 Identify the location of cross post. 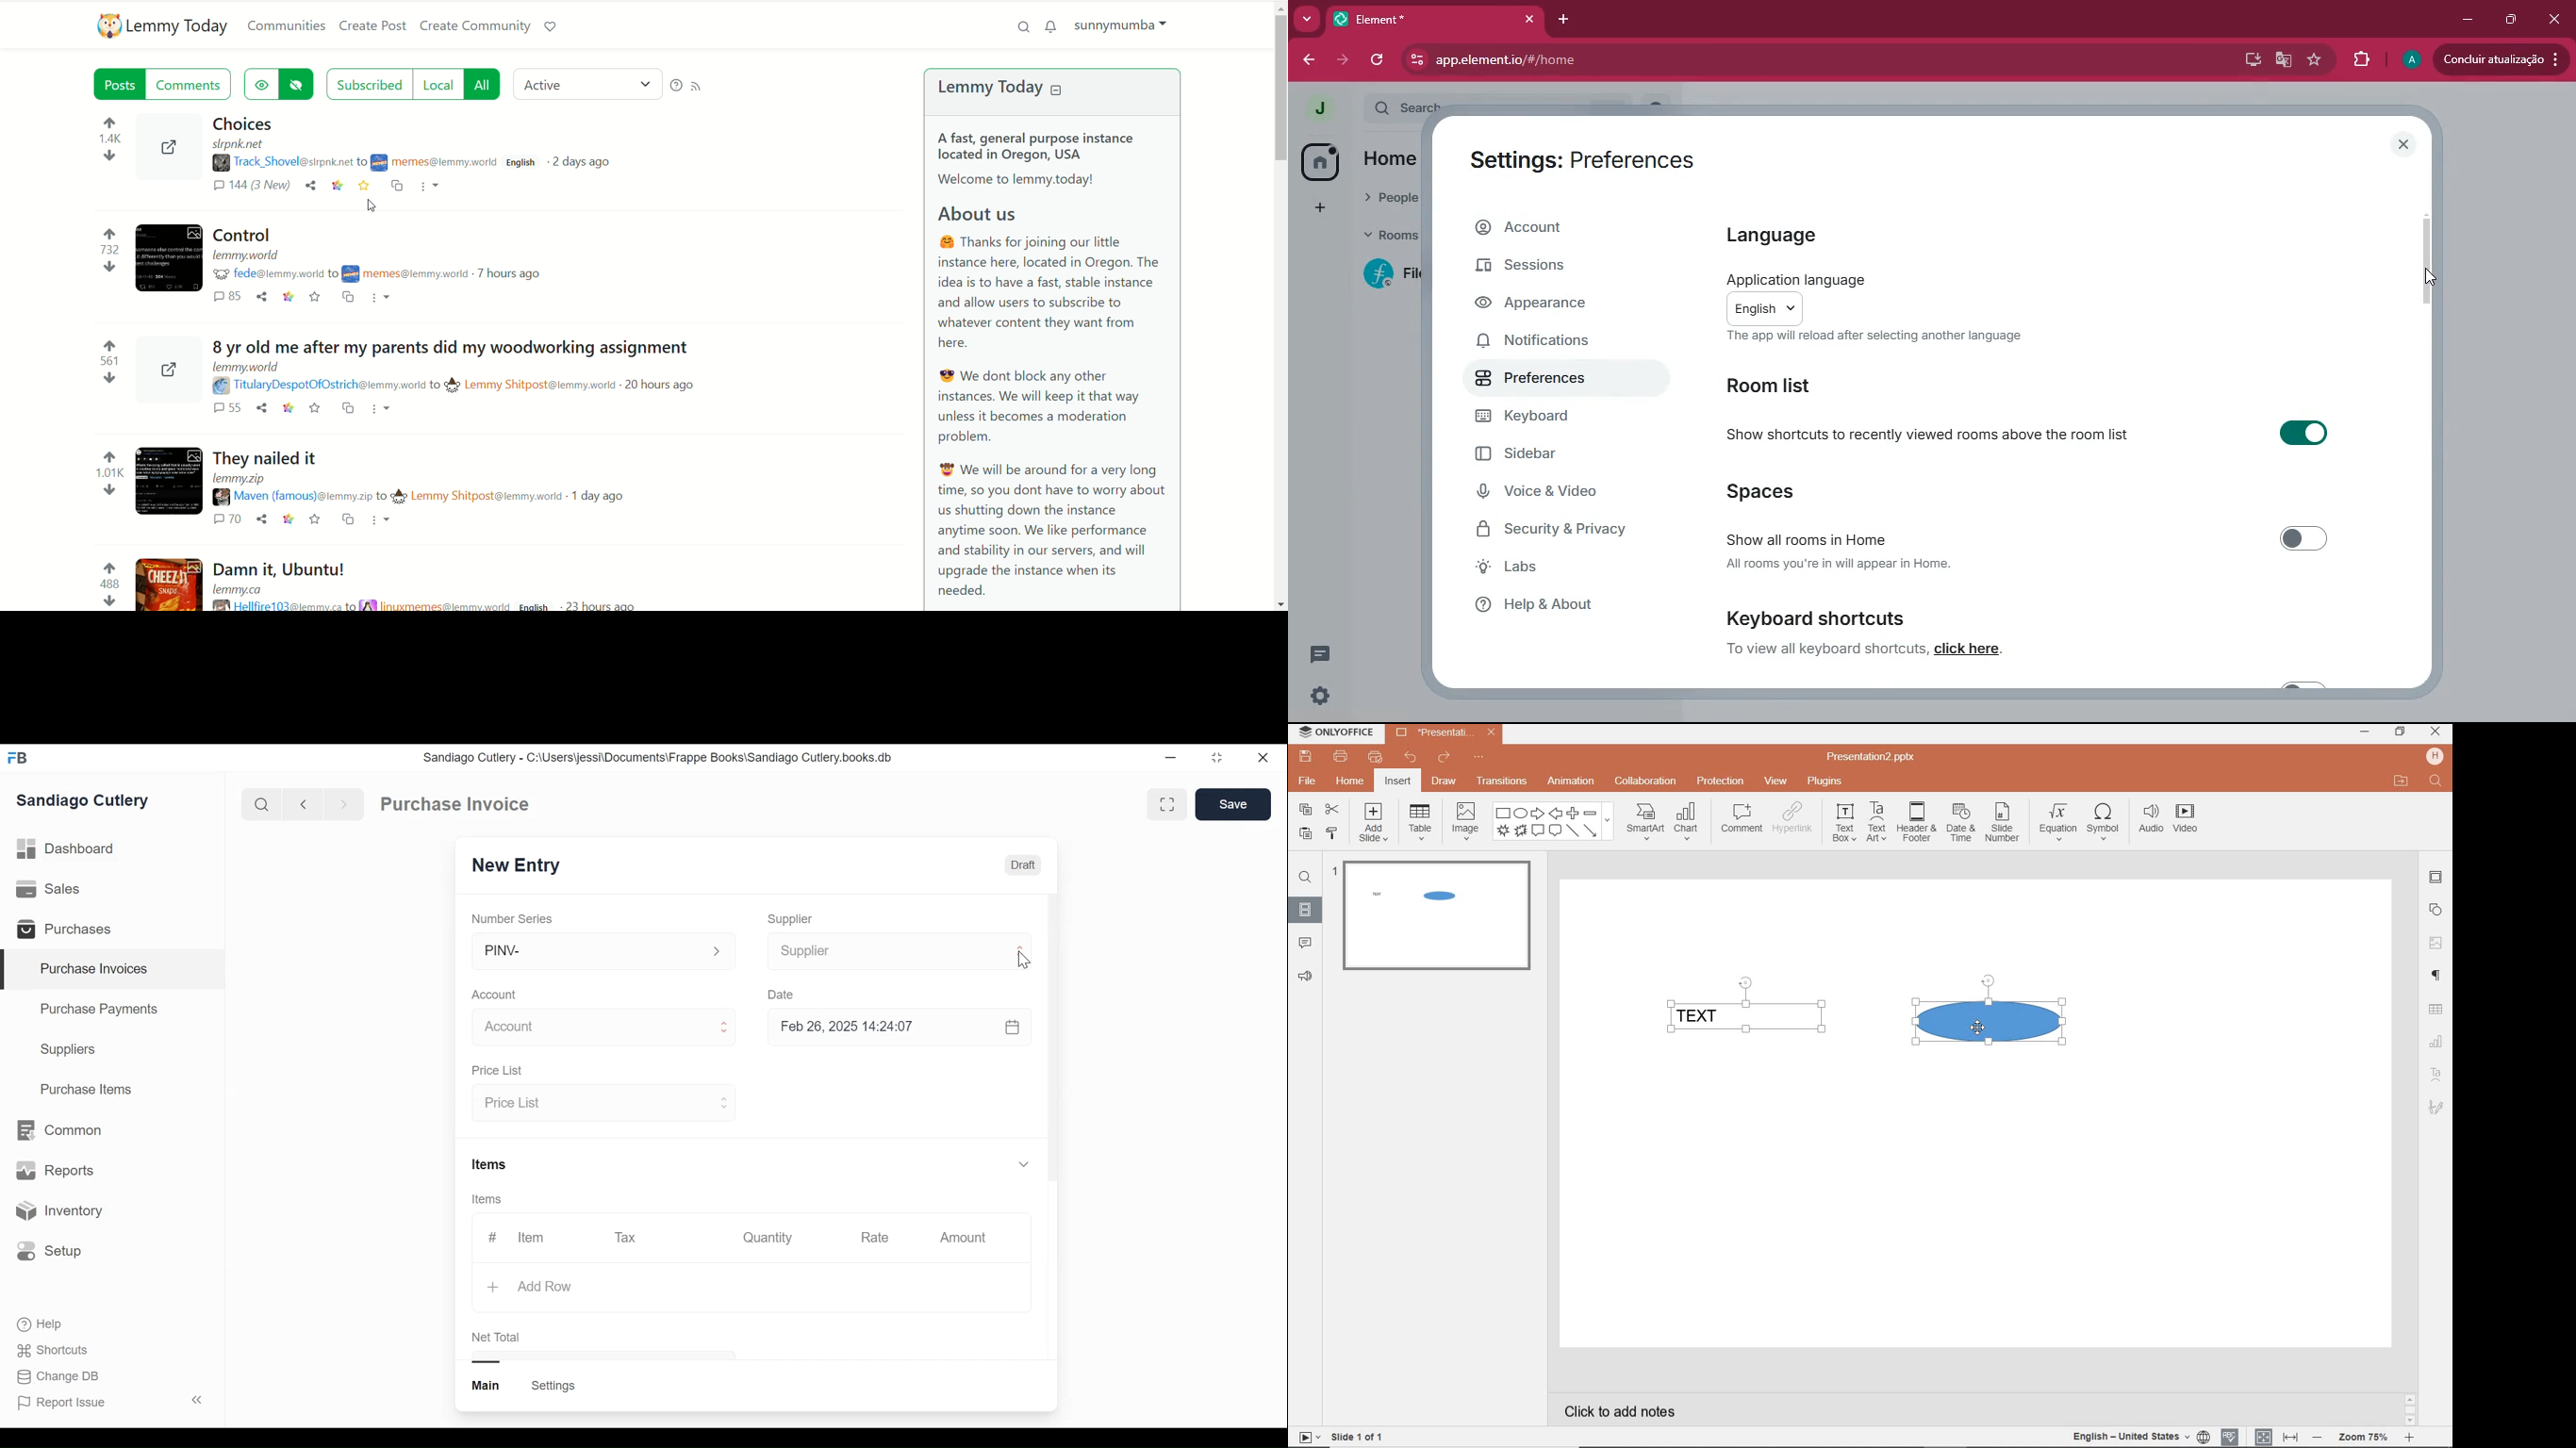
(396, 187).